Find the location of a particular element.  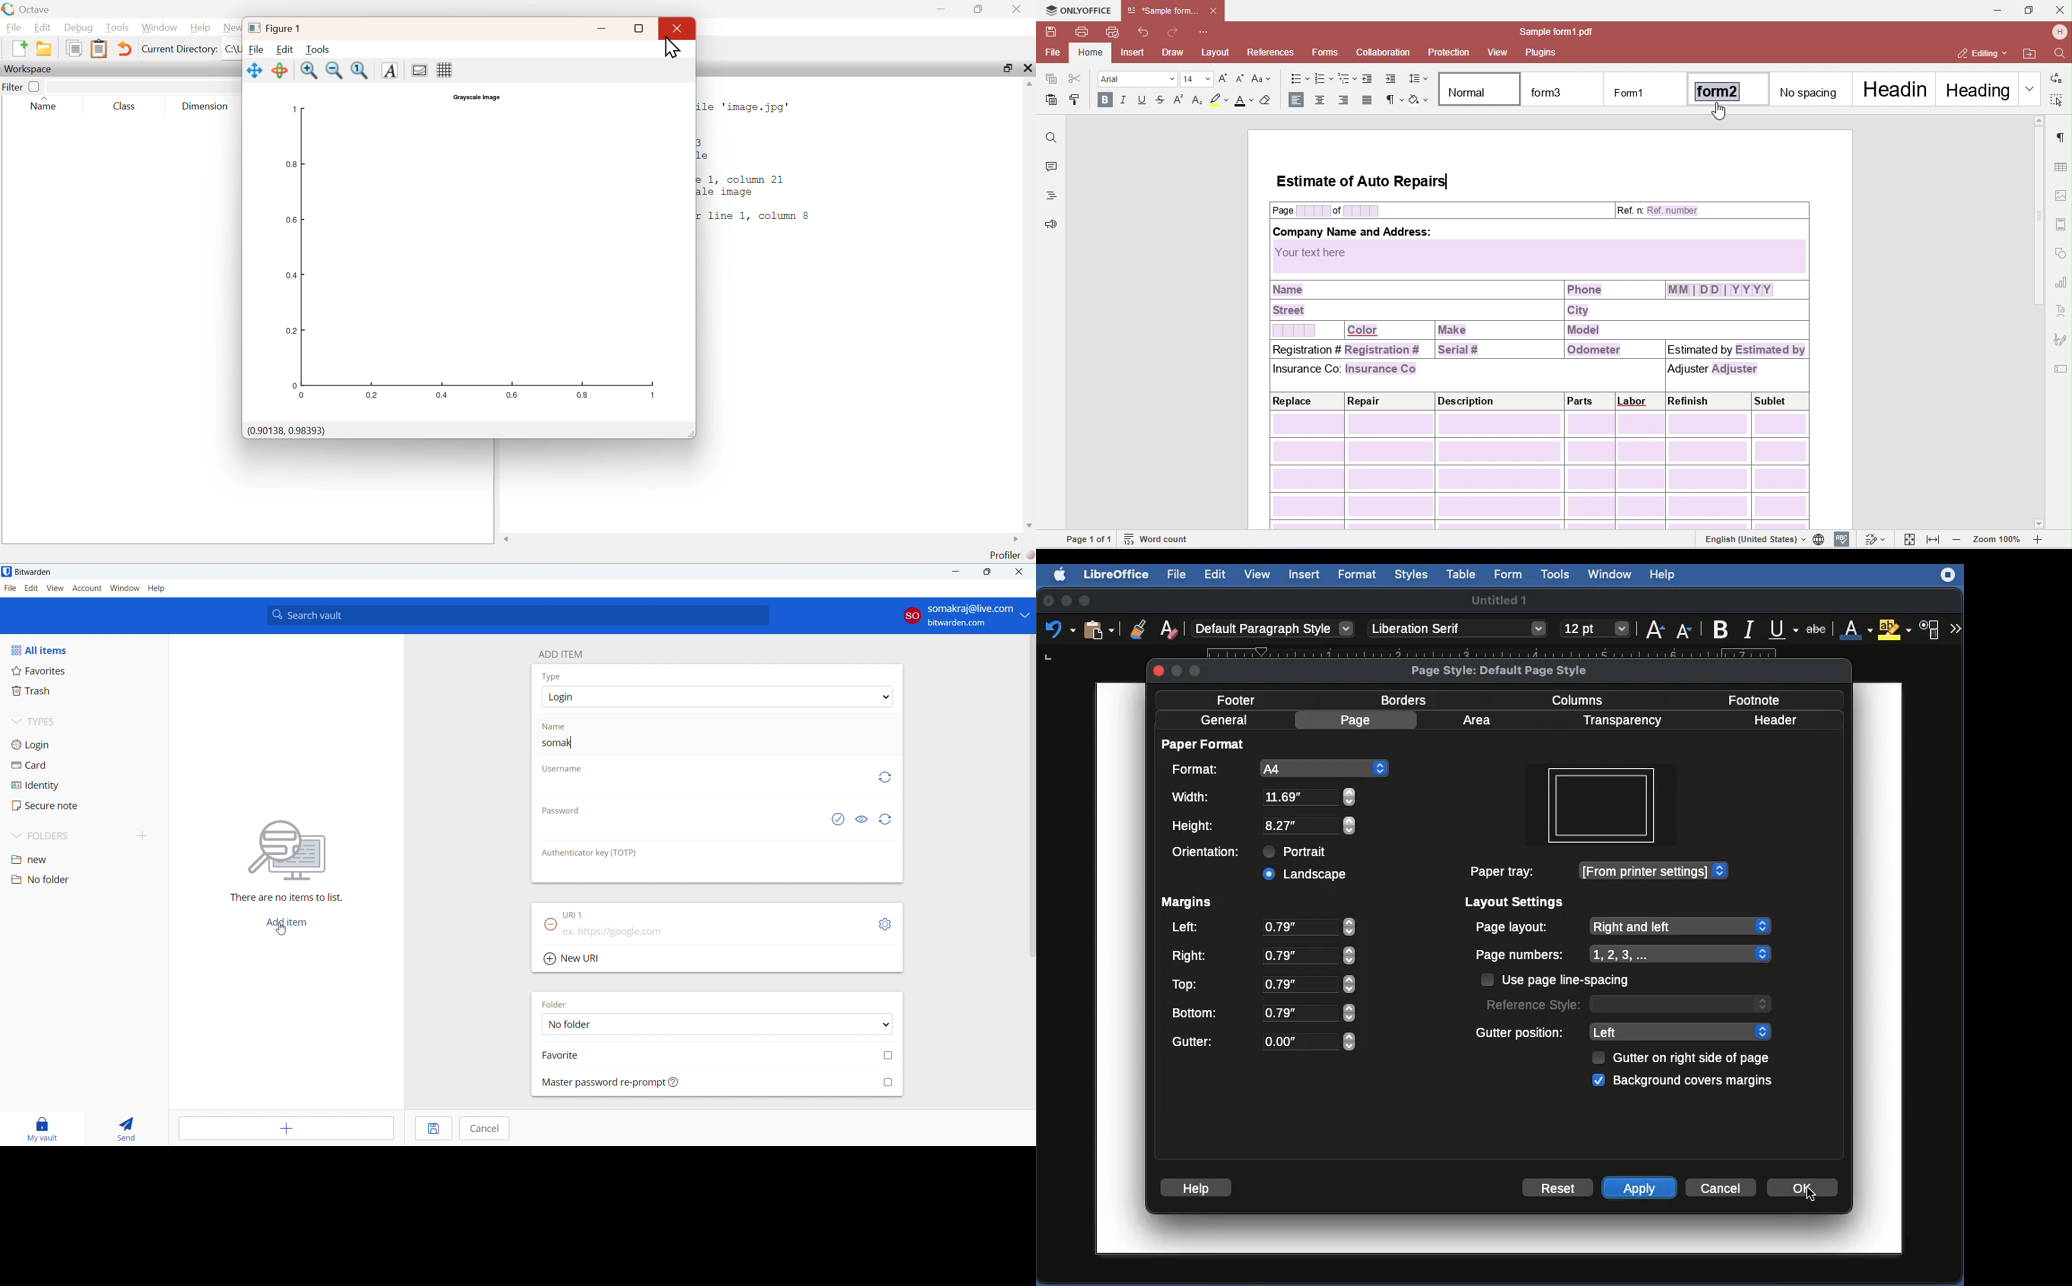

Right is located at coordinates (1191, 954).